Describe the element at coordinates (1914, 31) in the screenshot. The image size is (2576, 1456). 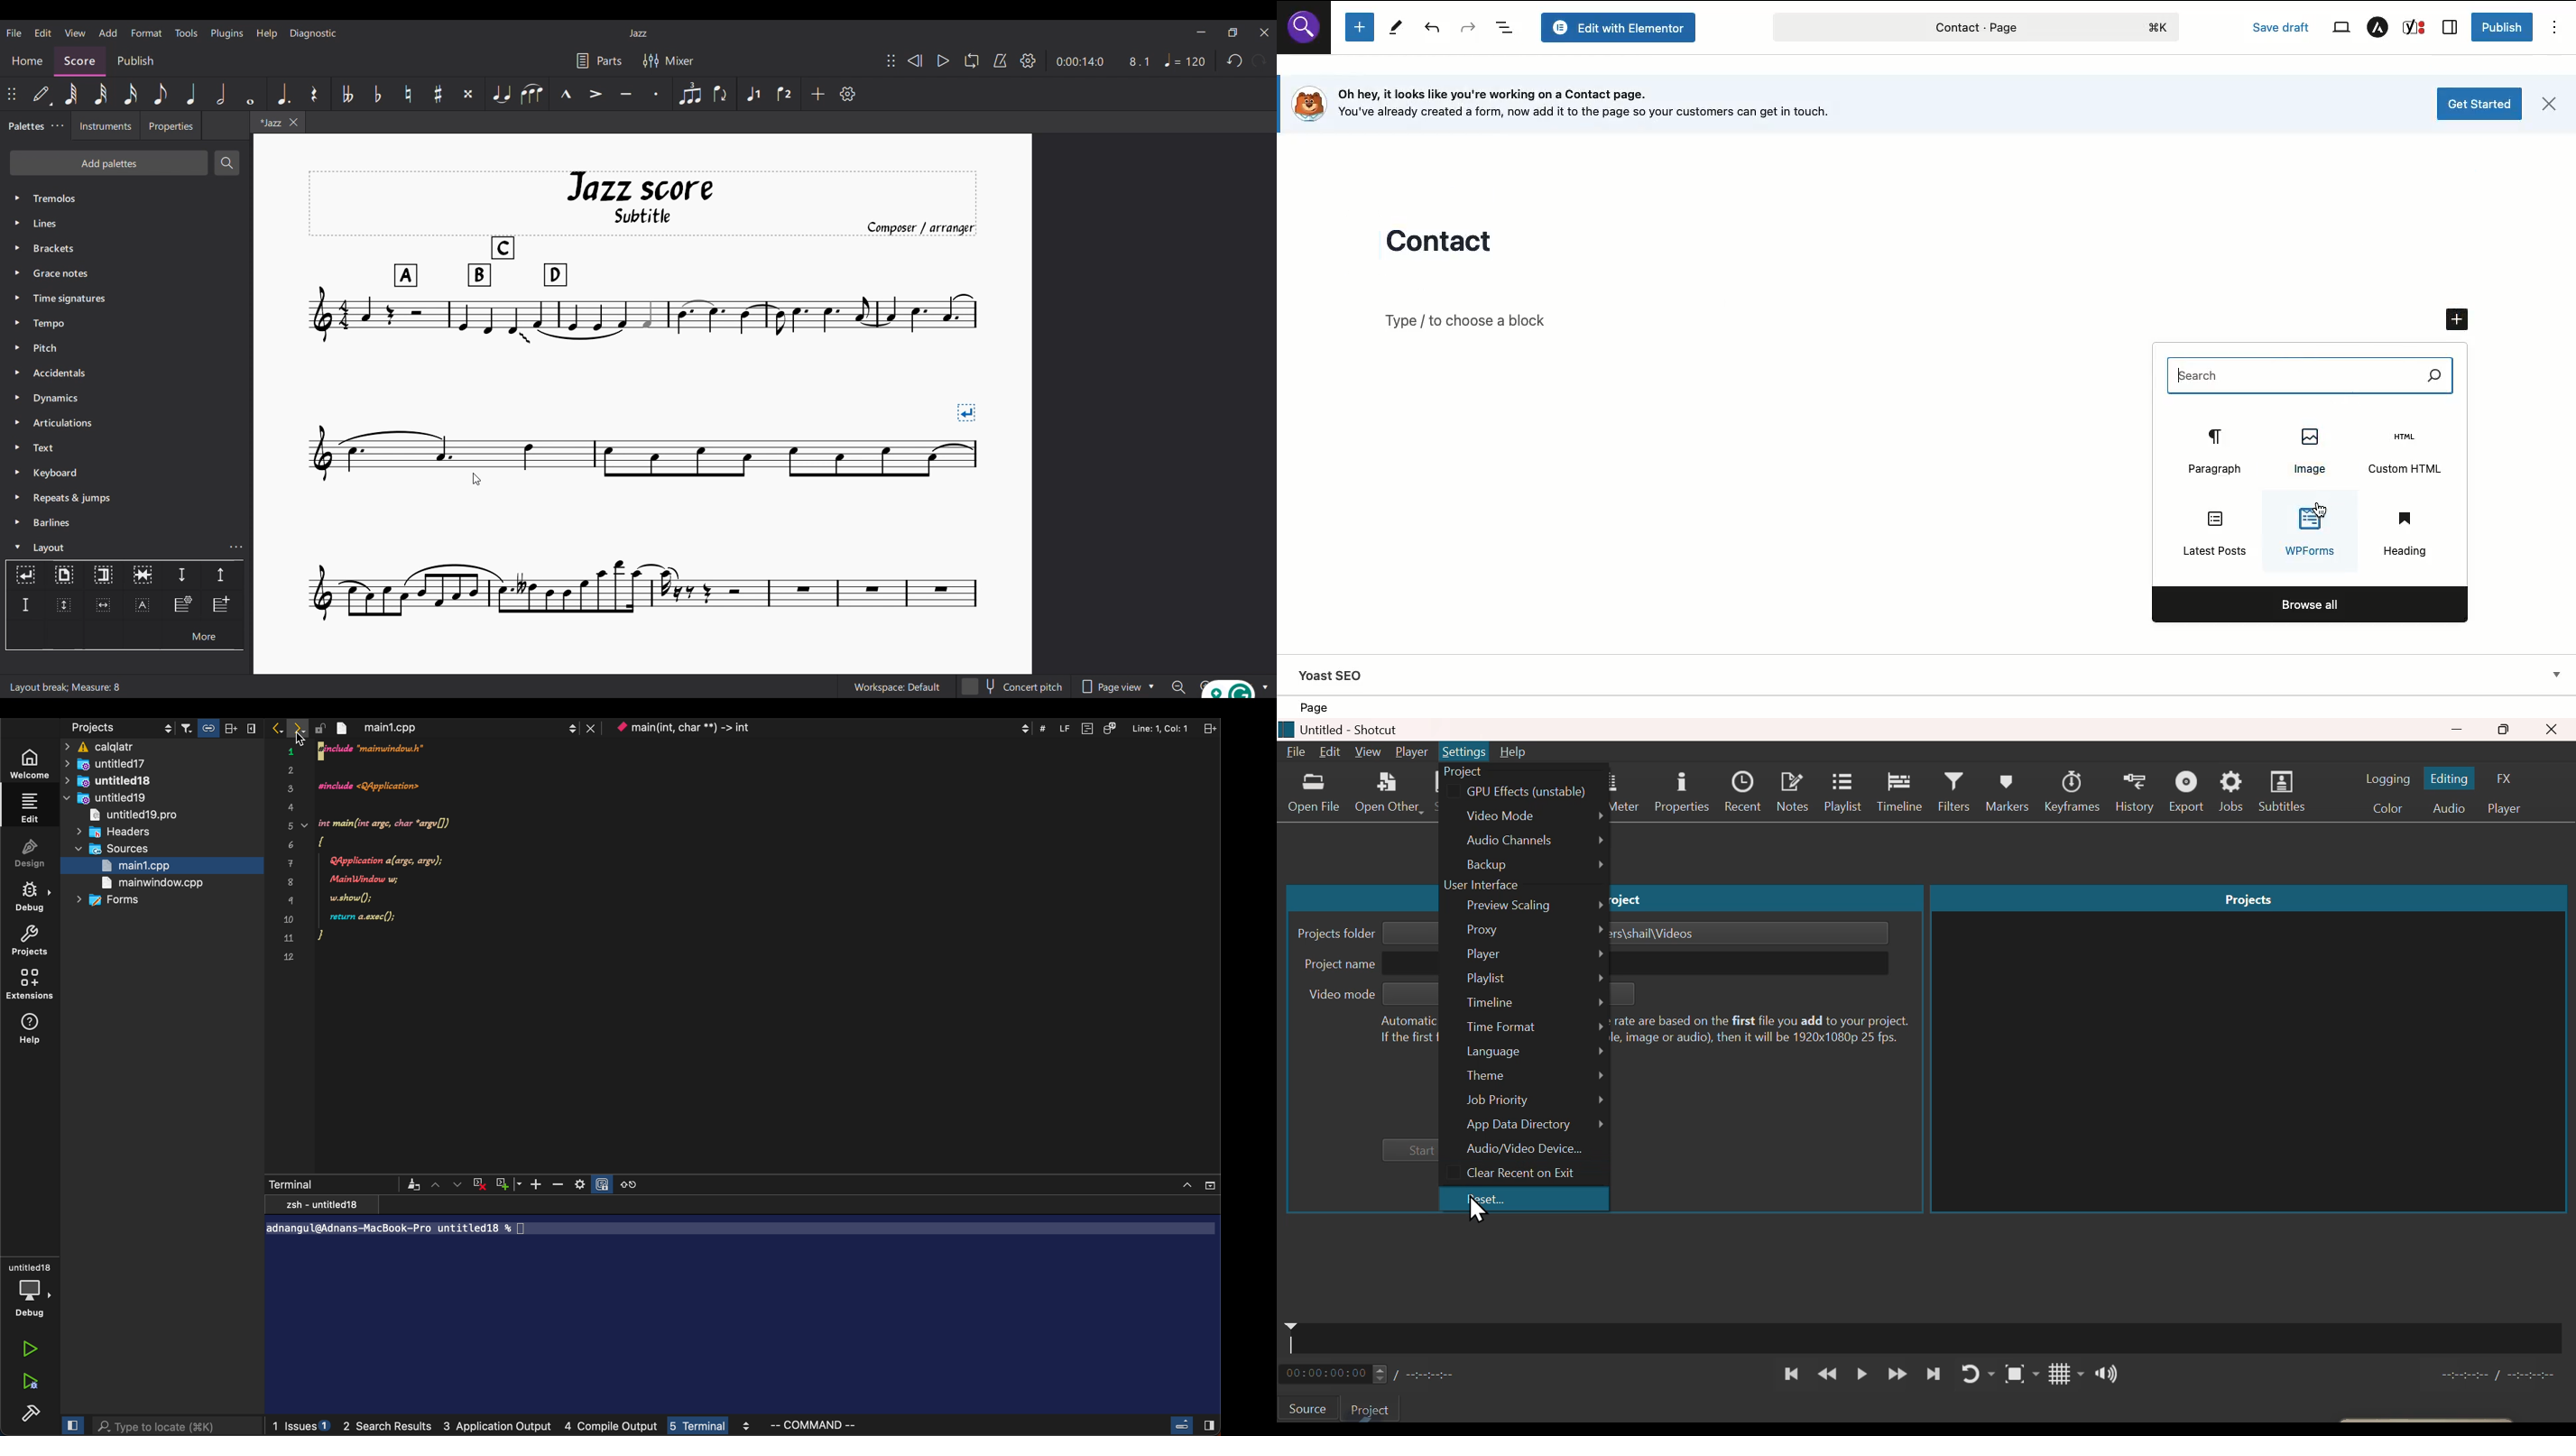
I see `contact - page` at that location.